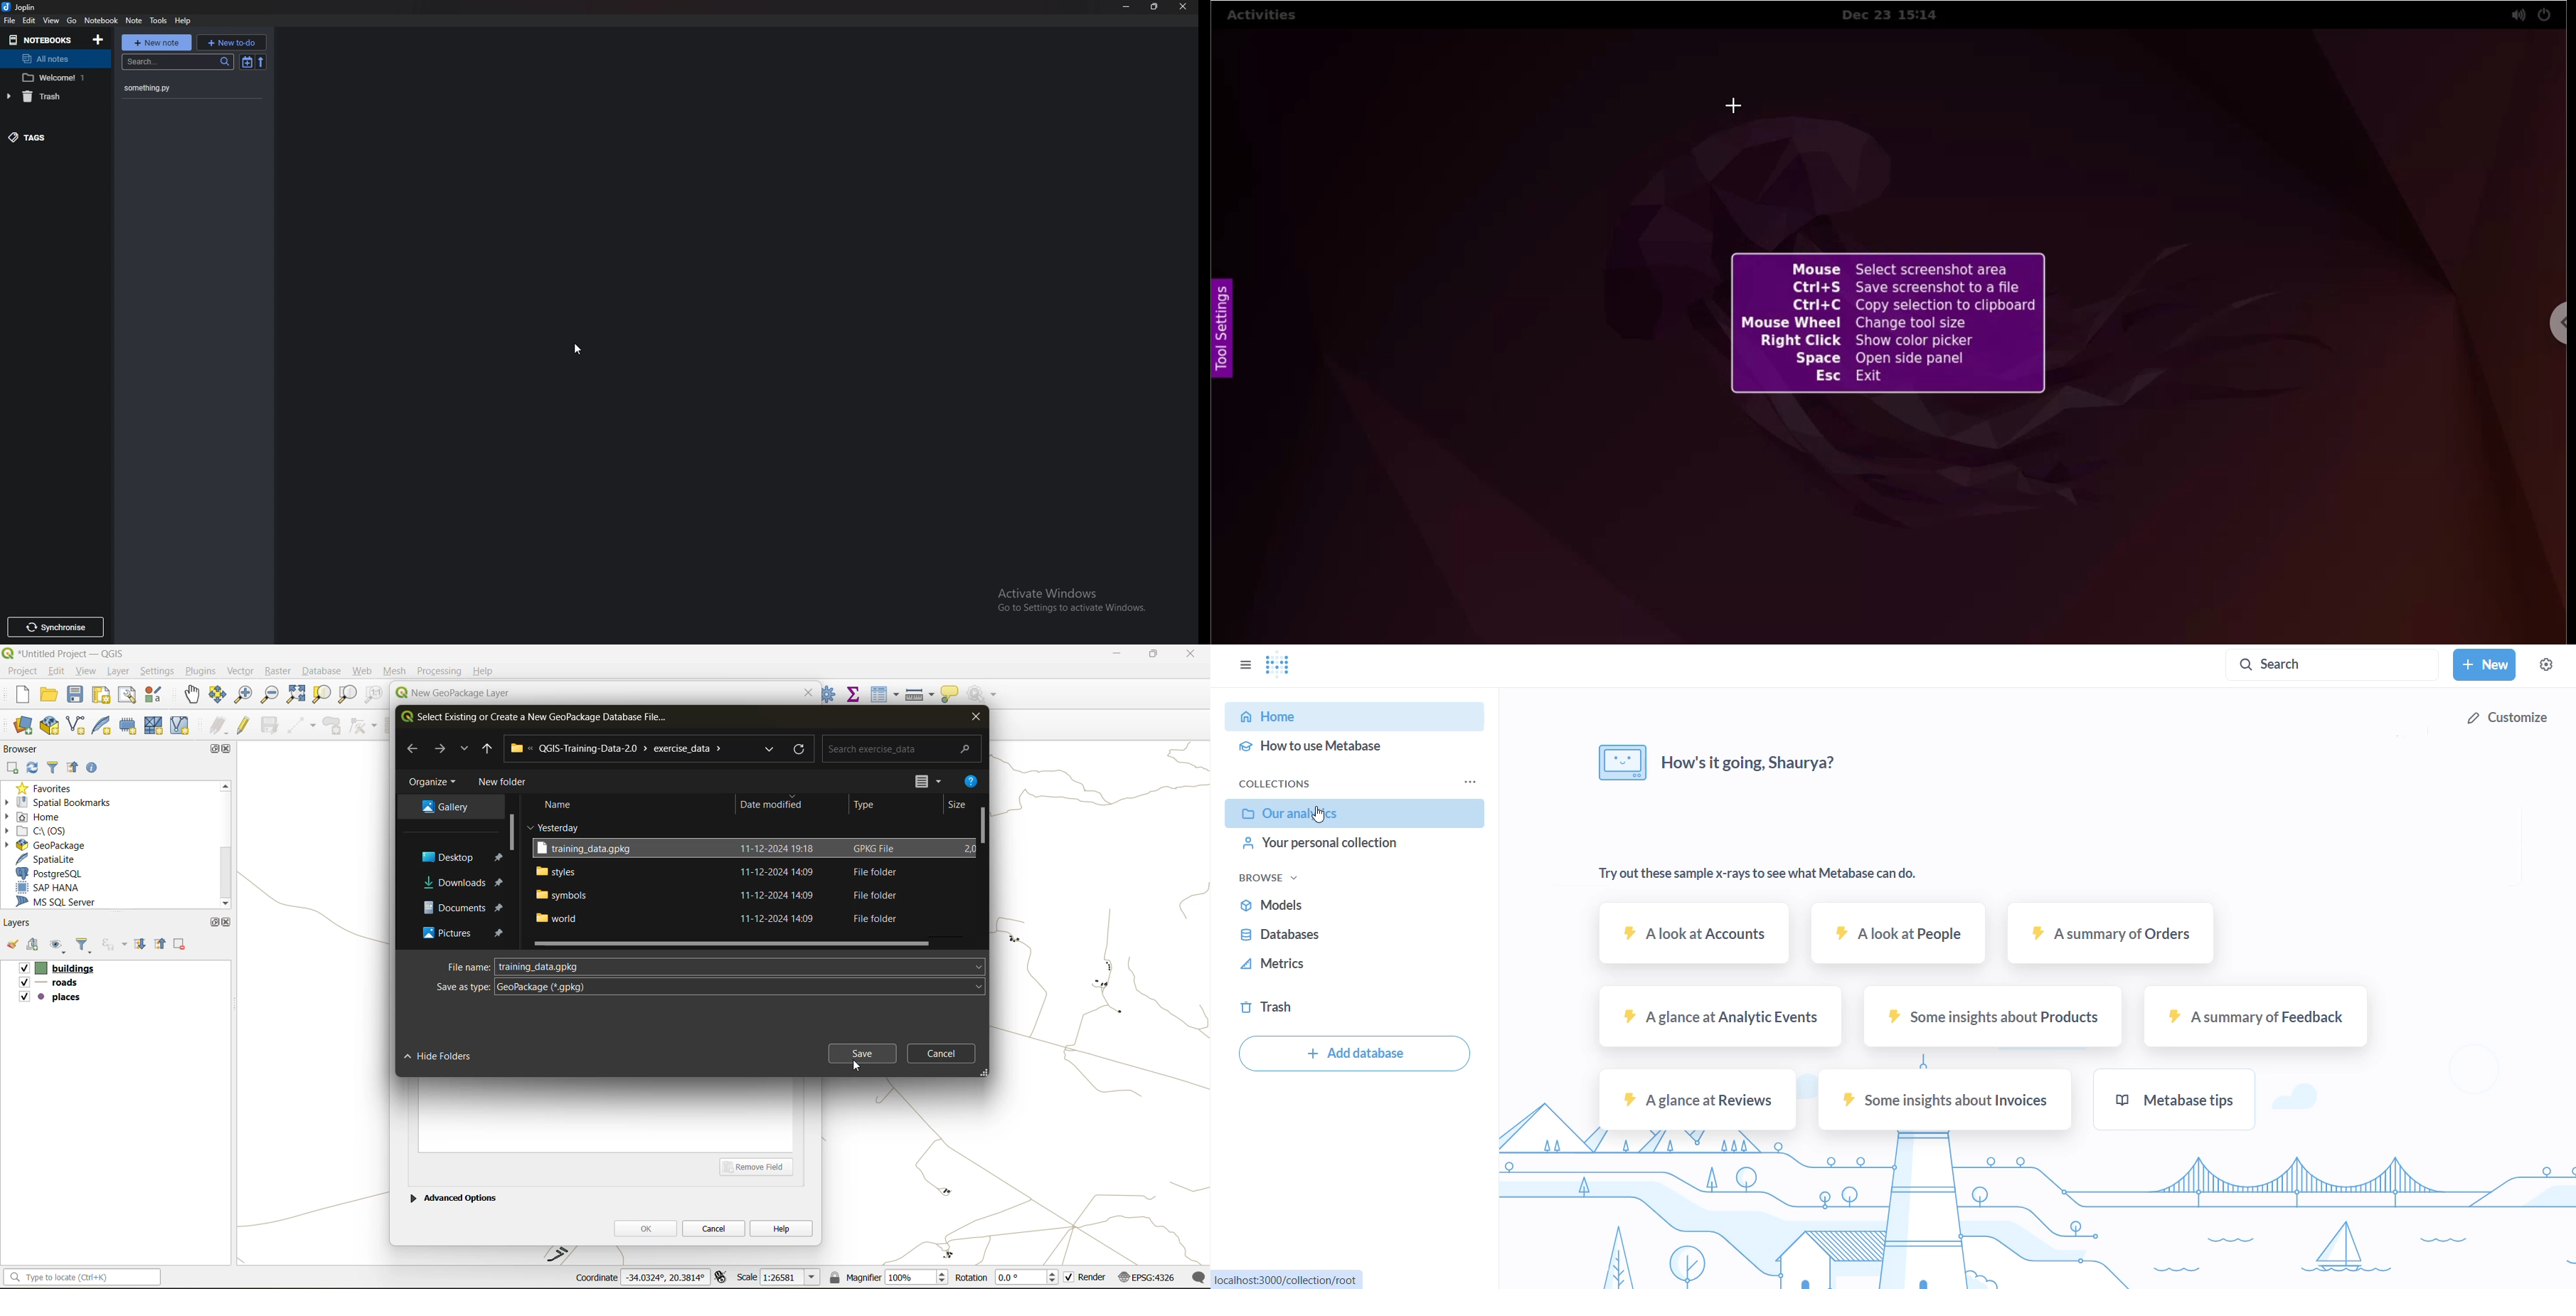 Image resolution: width=2576 pixels, height=1316 pixels. I want to click on Pointer, so click(857, 1066).